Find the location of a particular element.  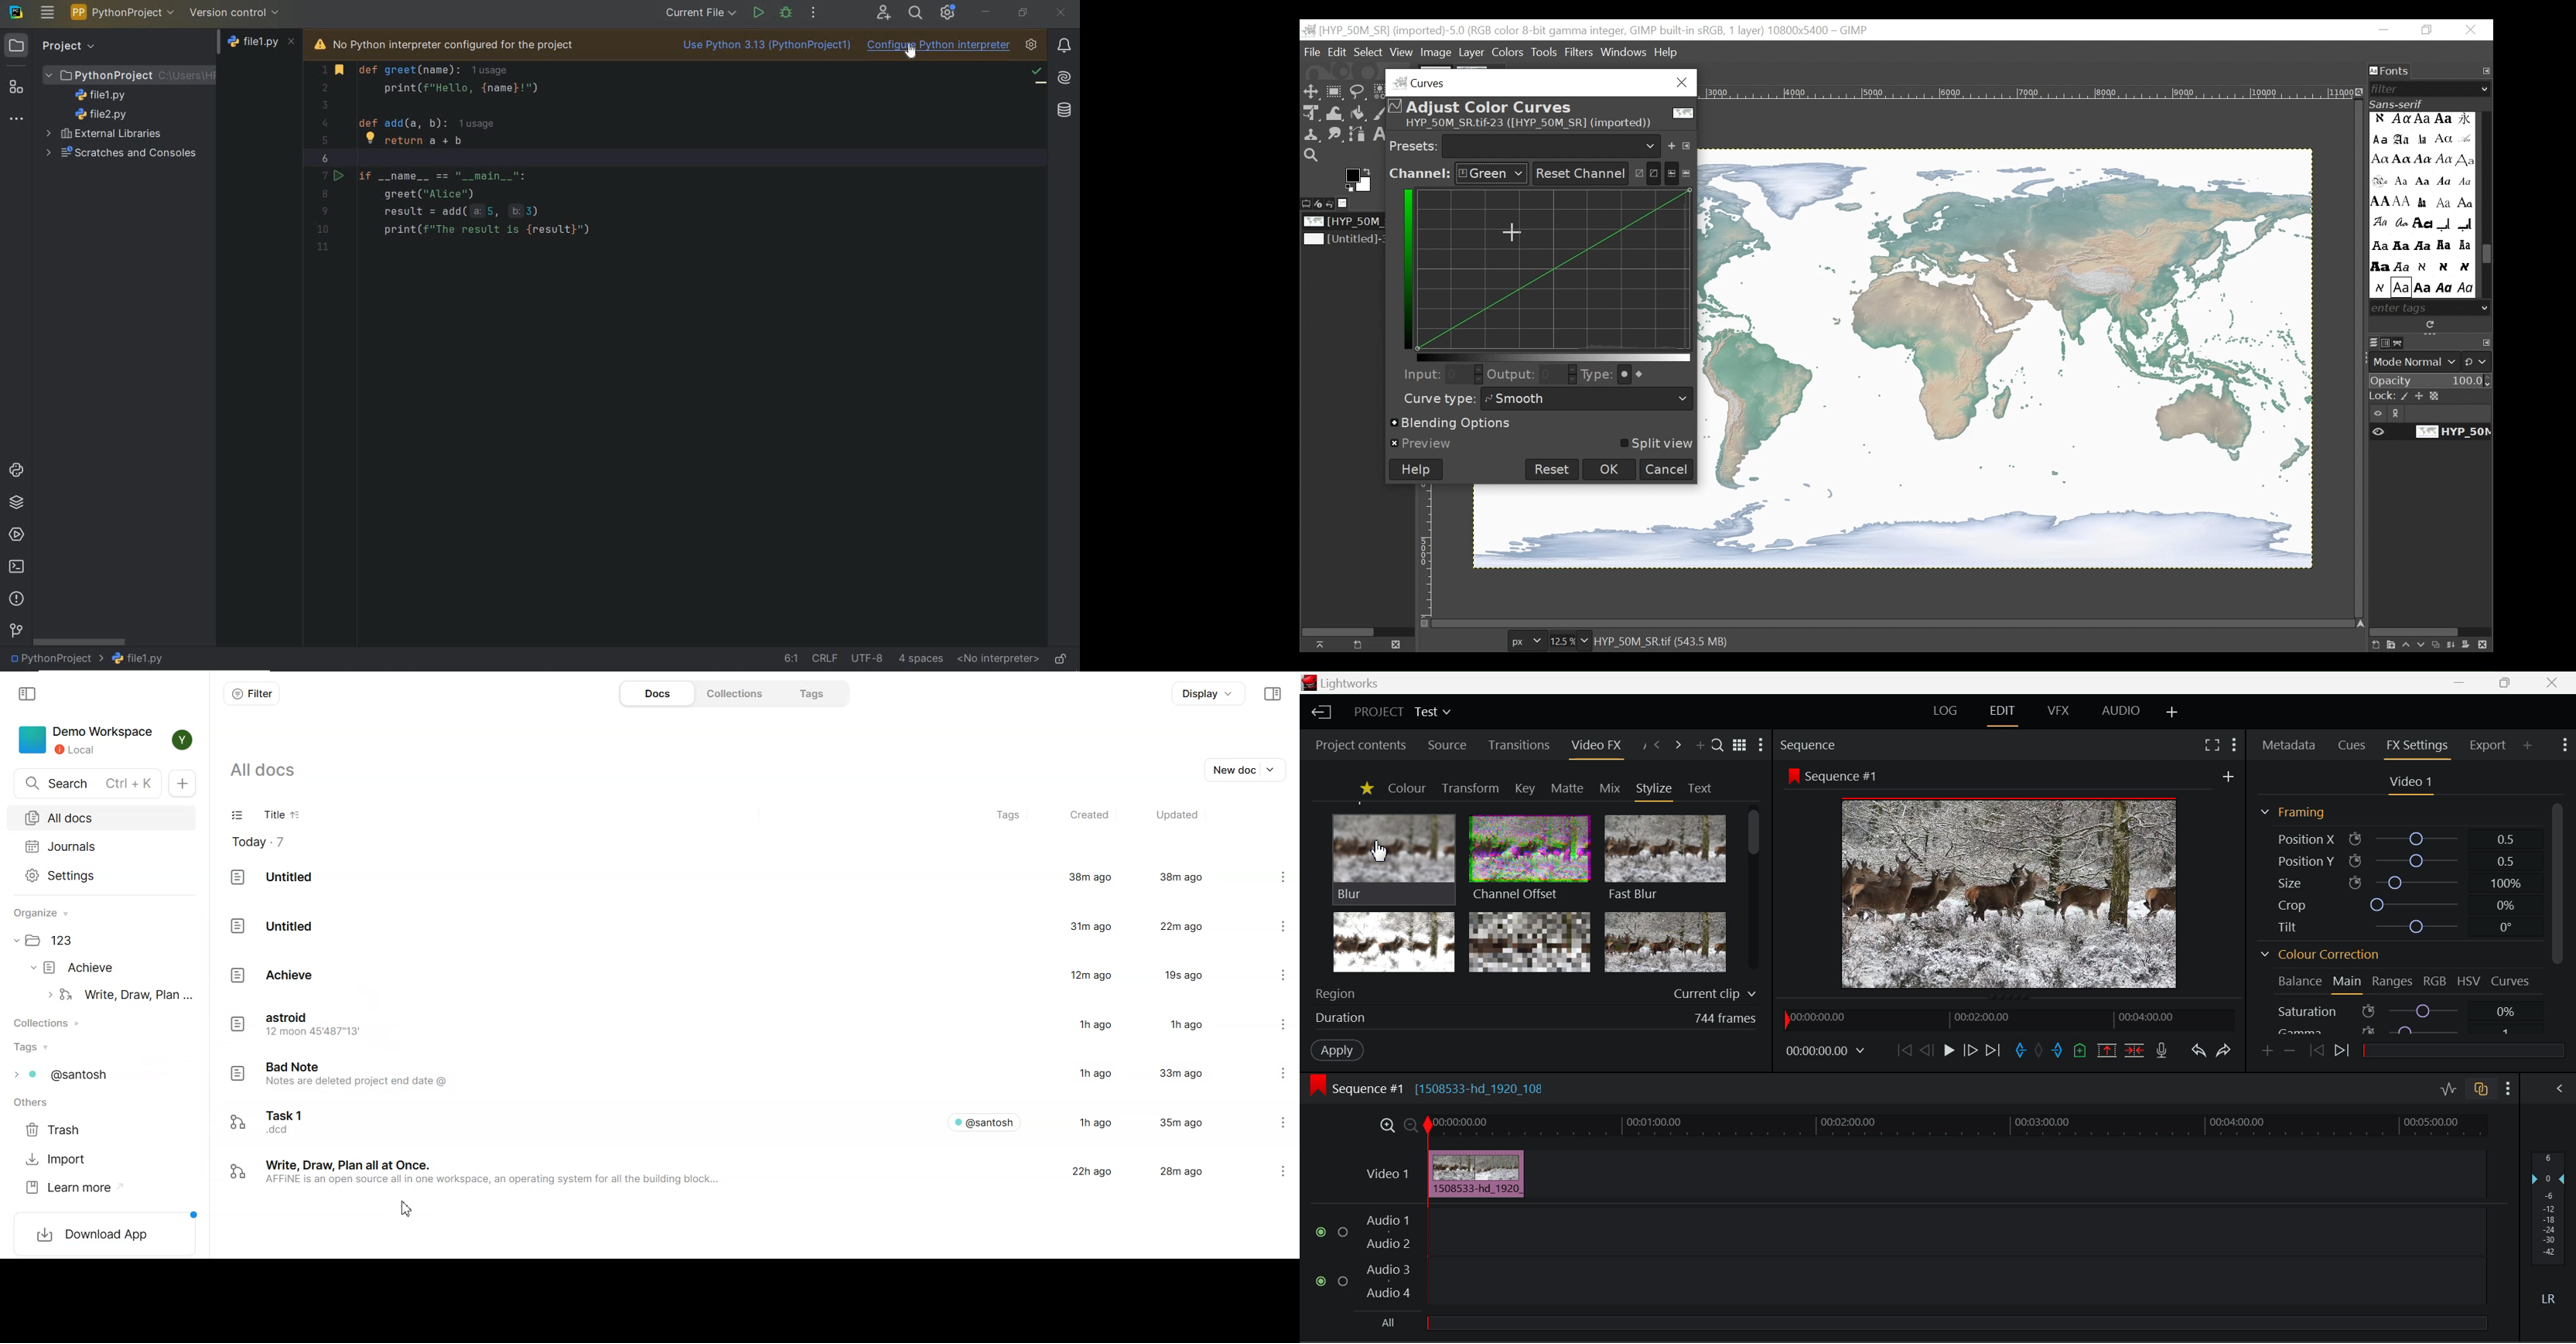

All docs is located at coordinates (101, 818).